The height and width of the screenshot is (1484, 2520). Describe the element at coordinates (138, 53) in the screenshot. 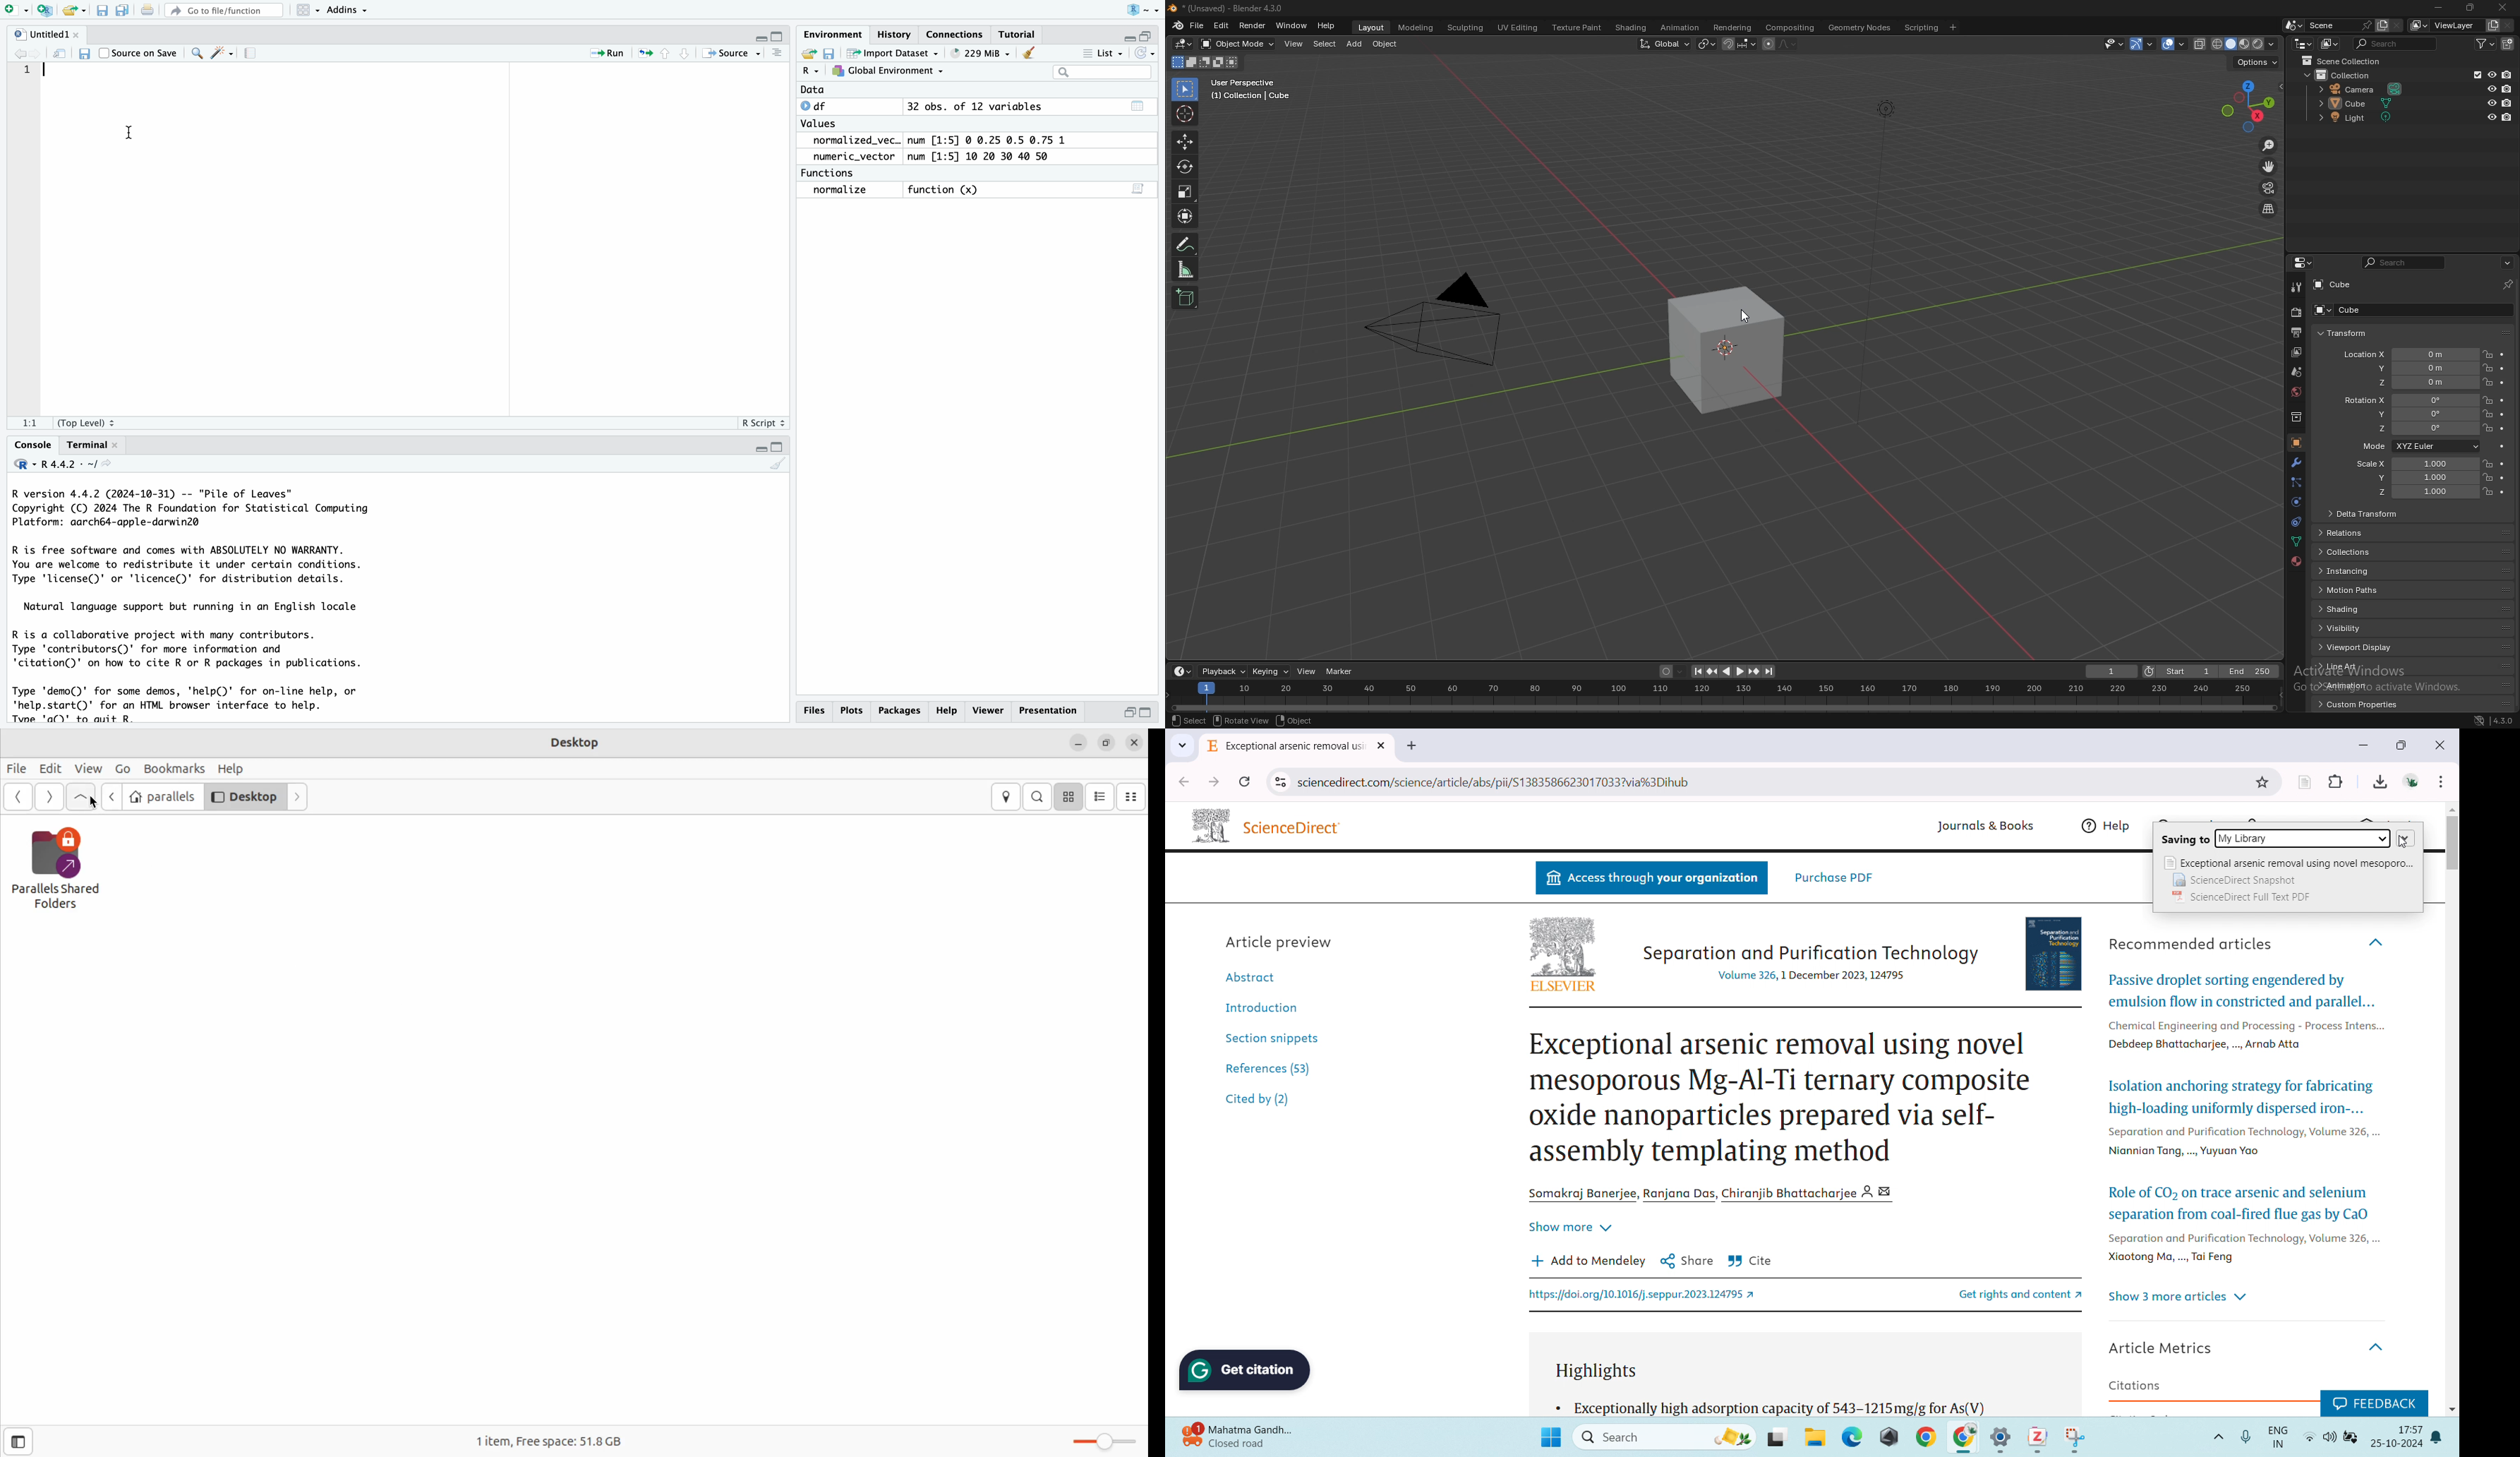

I see `Source on save` at that location.